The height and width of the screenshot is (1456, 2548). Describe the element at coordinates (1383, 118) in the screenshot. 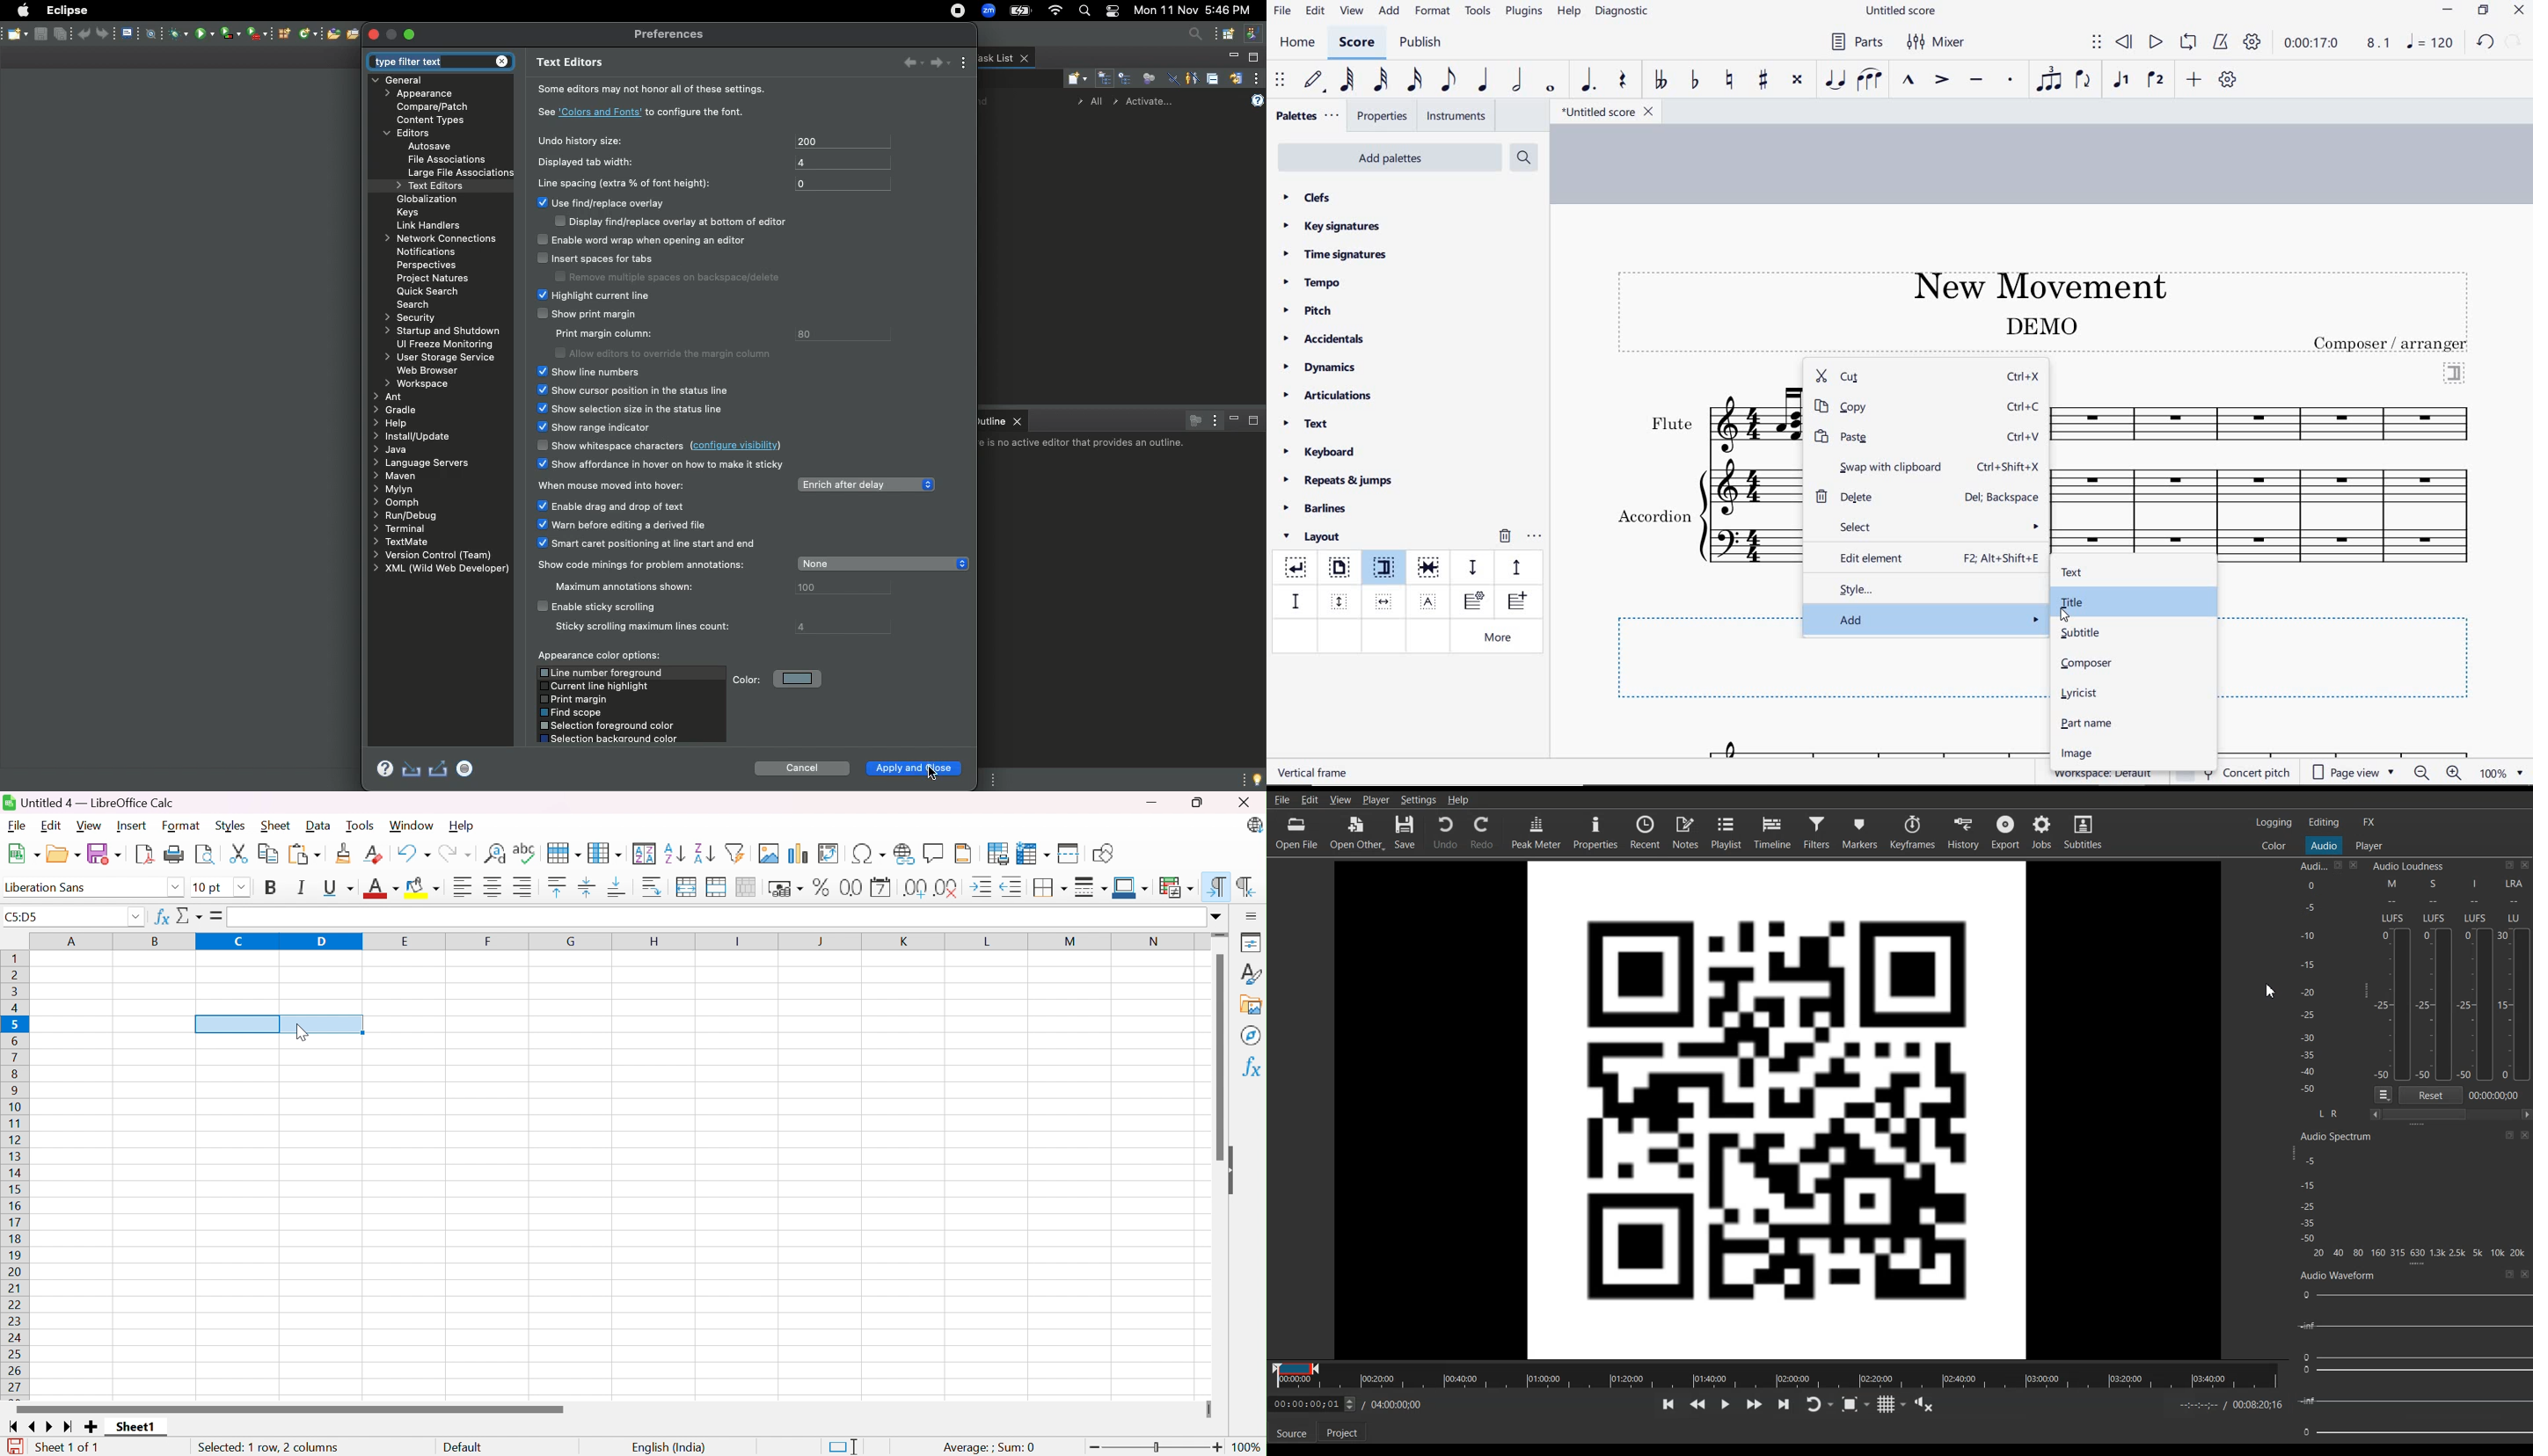

I see `properties` at that location.